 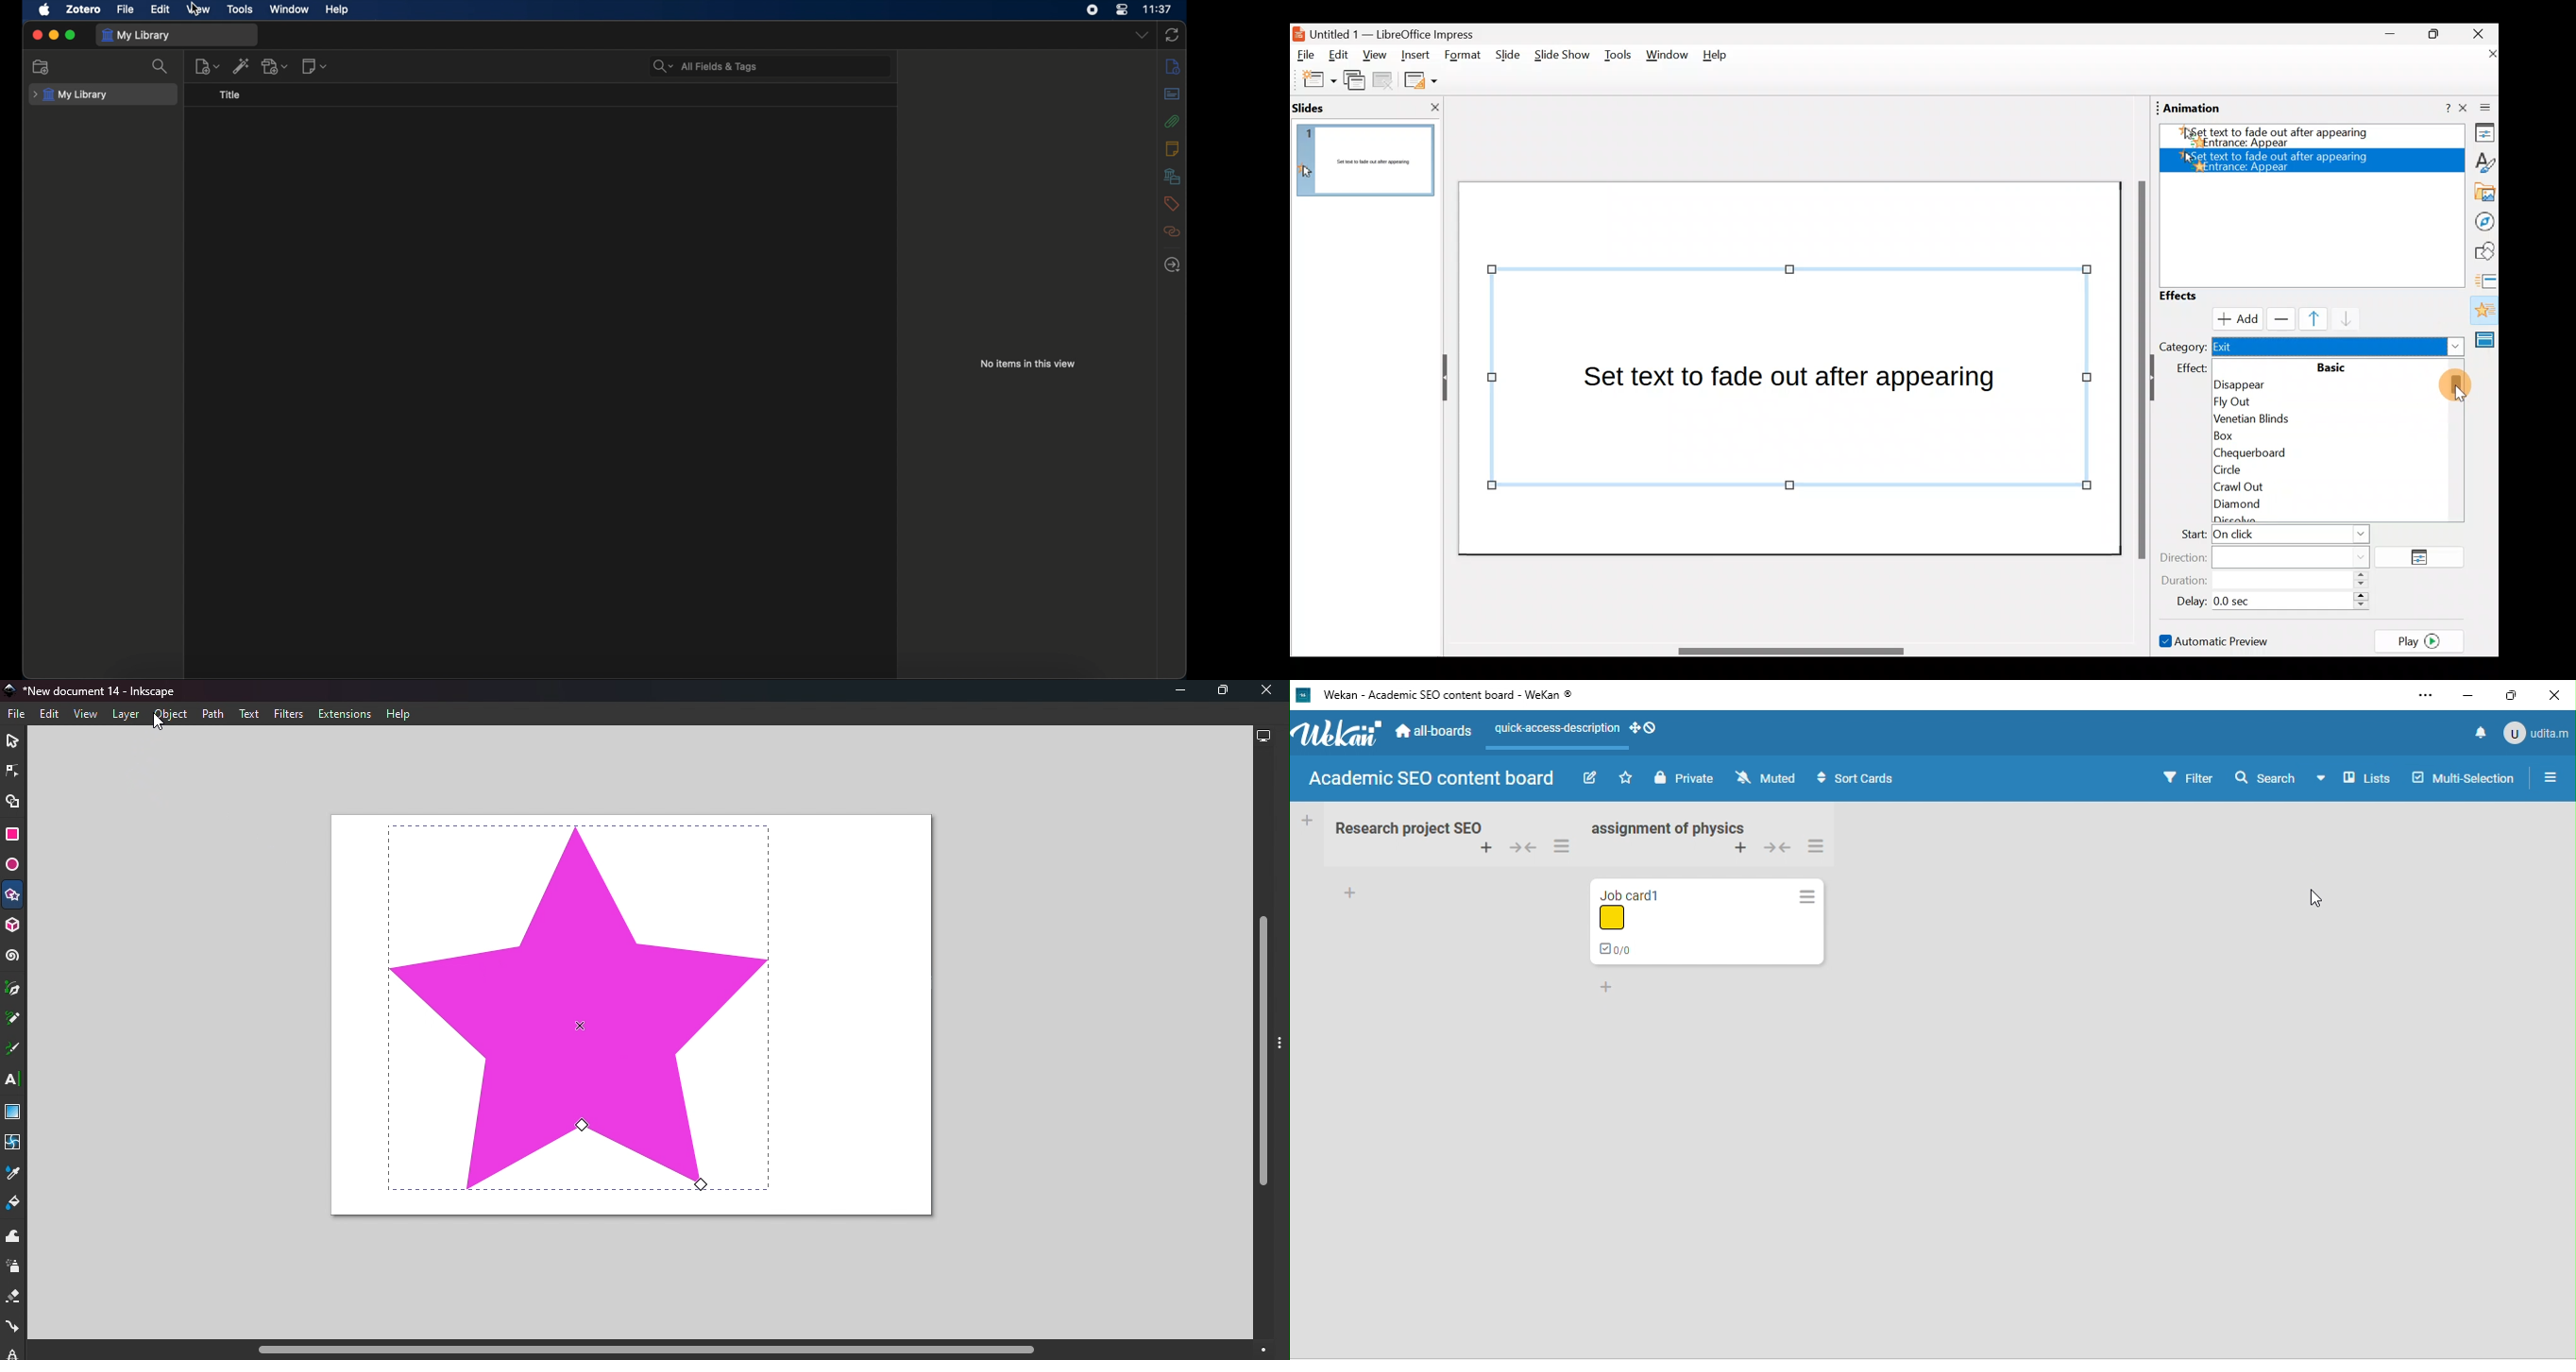 I want to click on muted, so click(x=1770, y=778).